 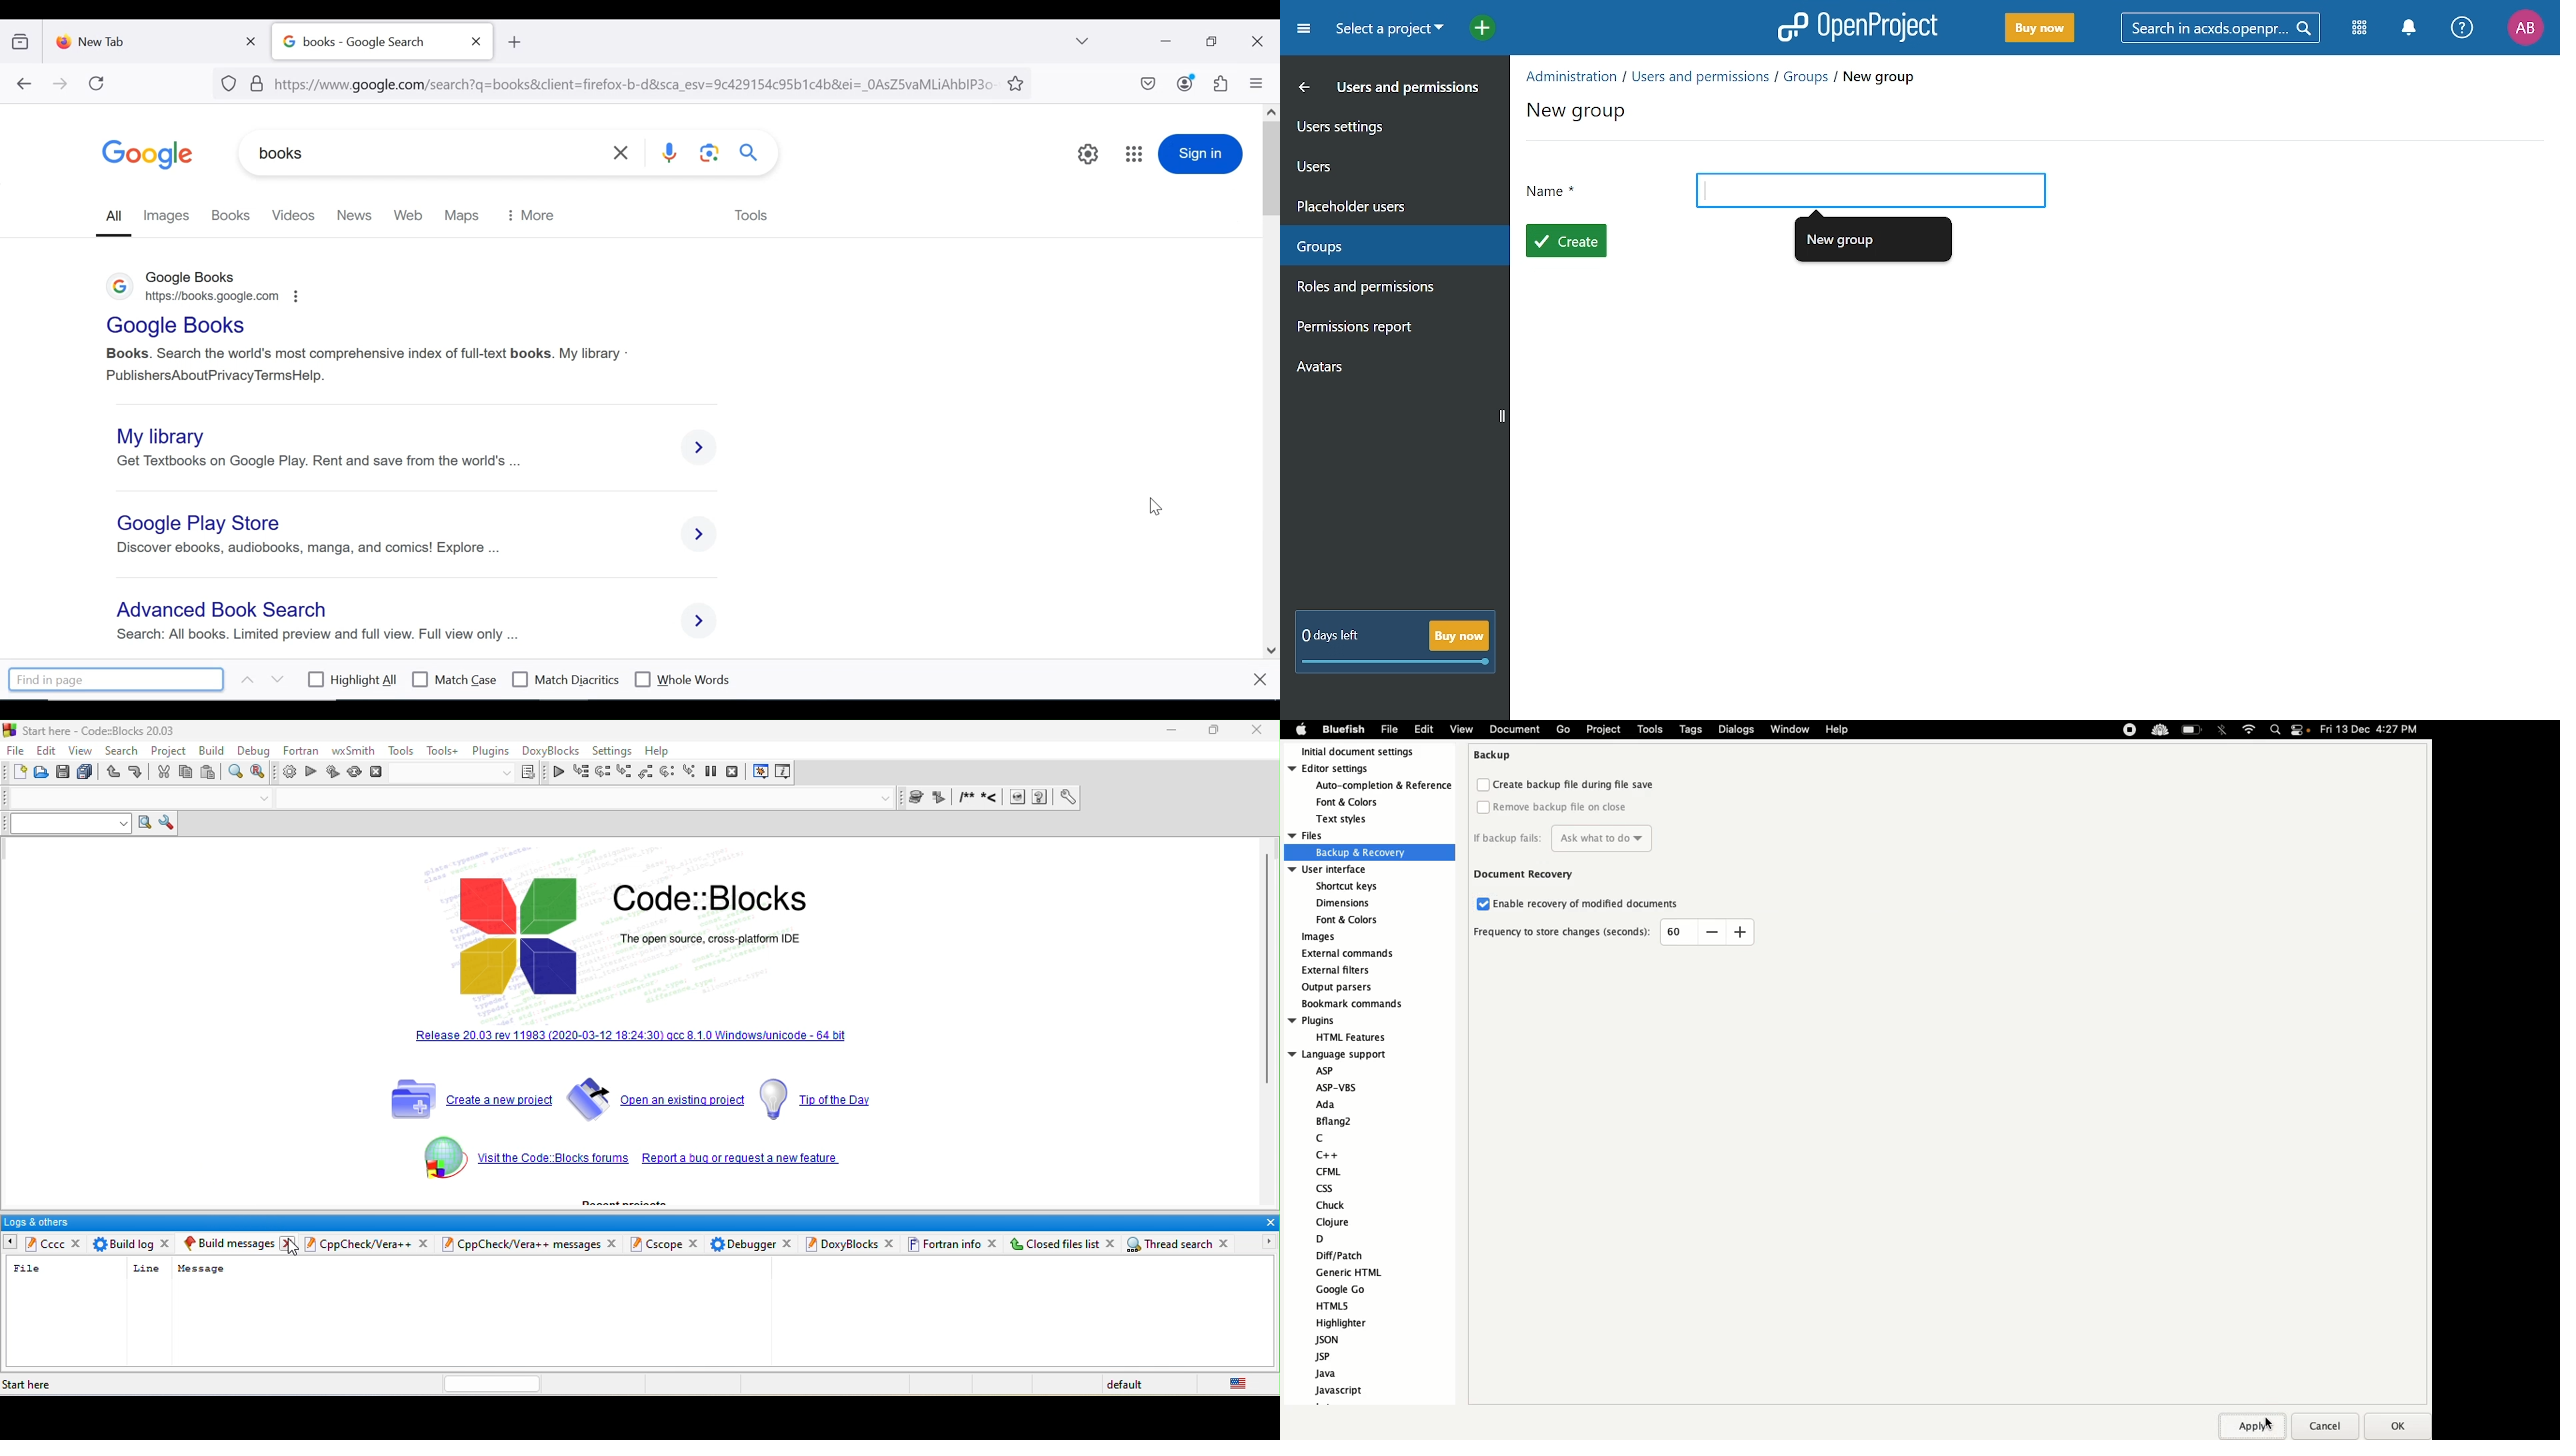 What do you see at coordinates (661, 749) in the screenshot?
I see `help` at bounding box center [661, 749].